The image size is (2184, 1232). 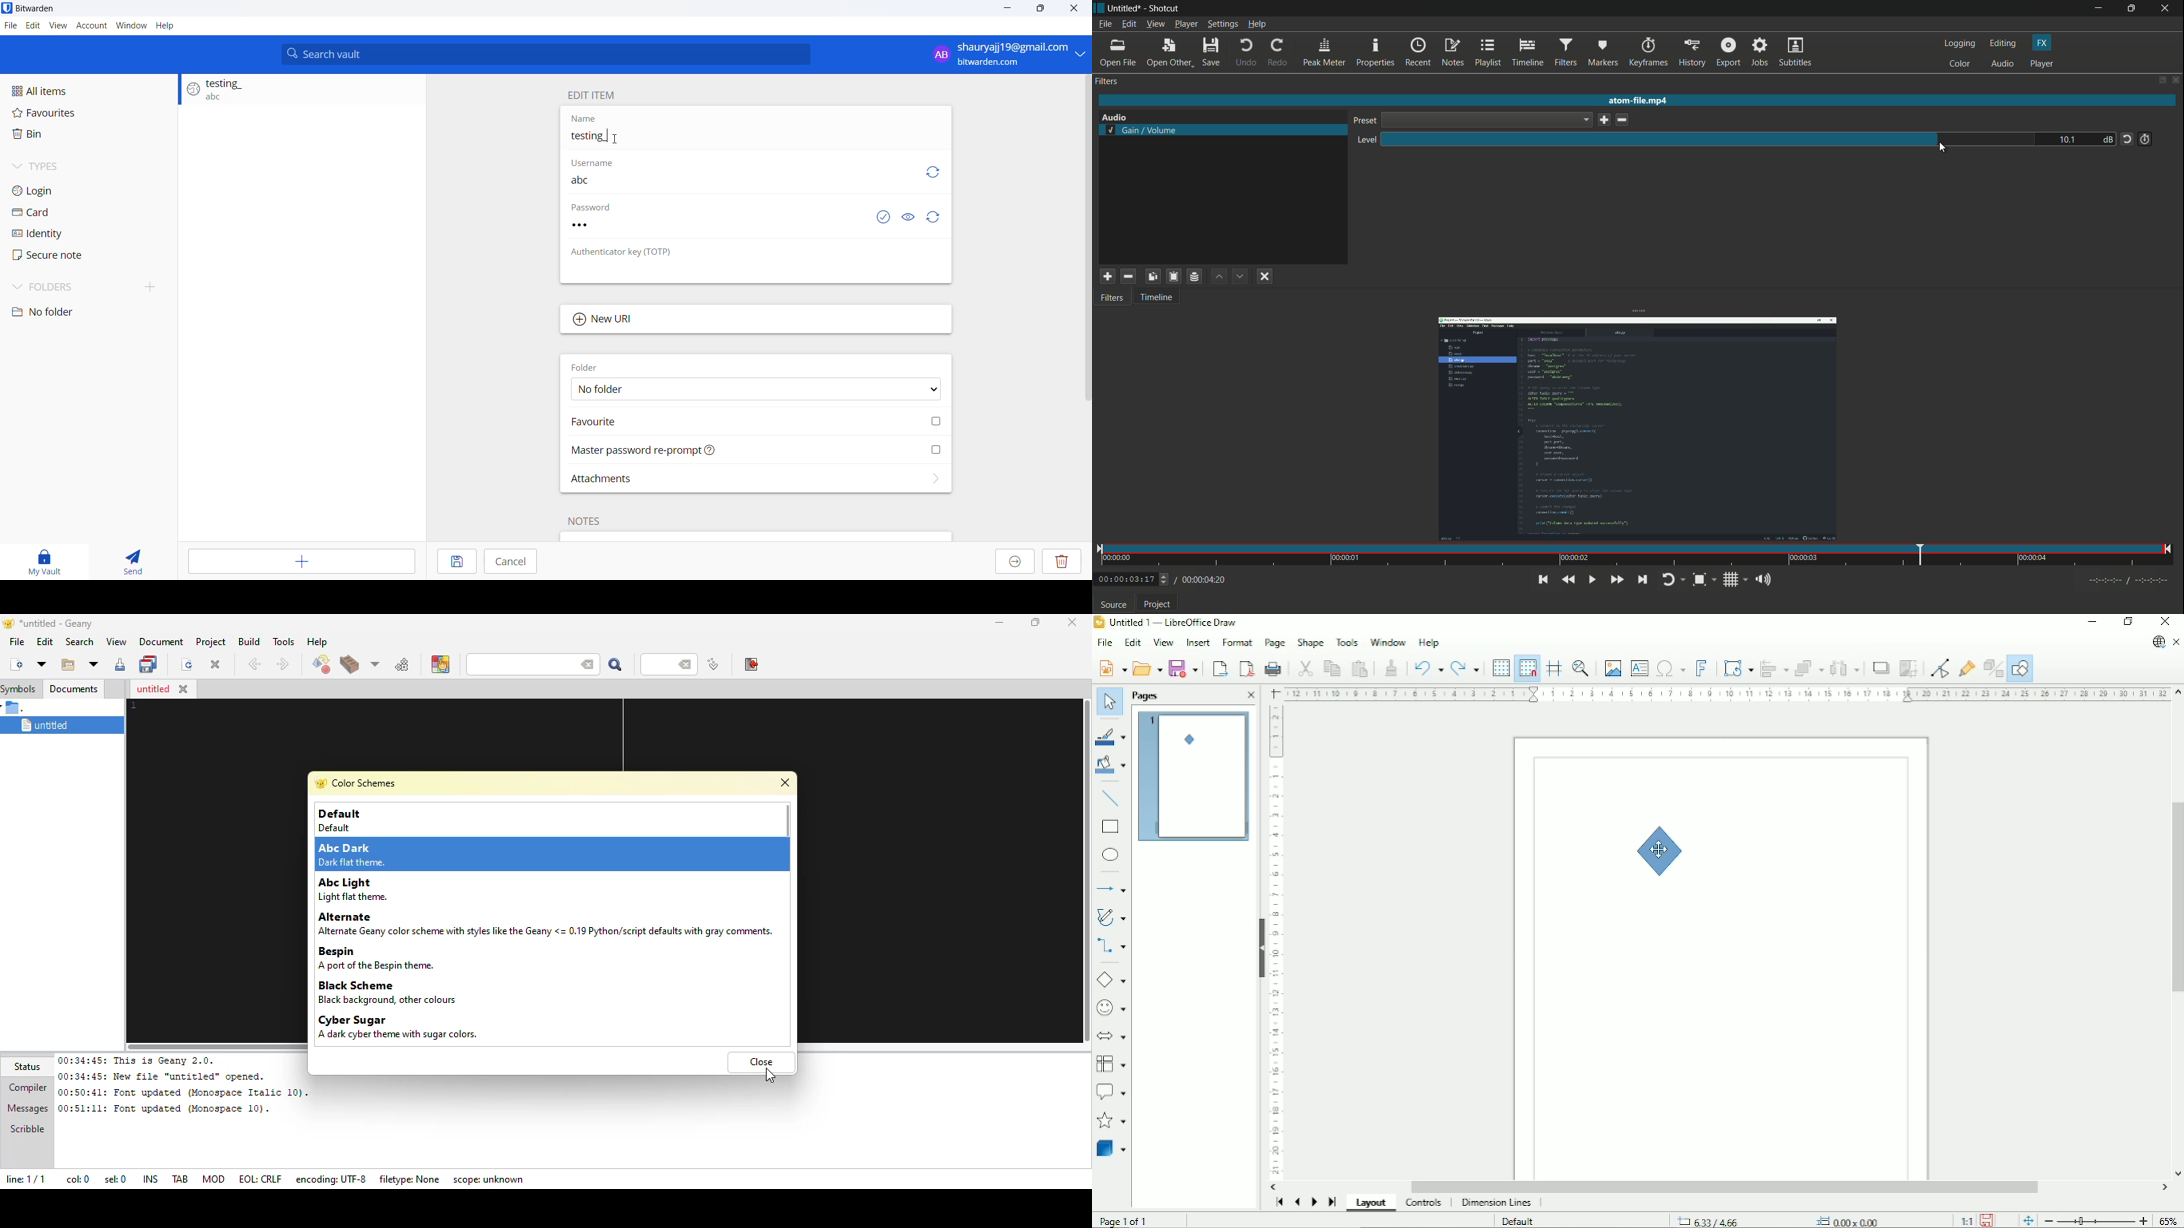 I want to click on exit, so click(x=750, y=664).